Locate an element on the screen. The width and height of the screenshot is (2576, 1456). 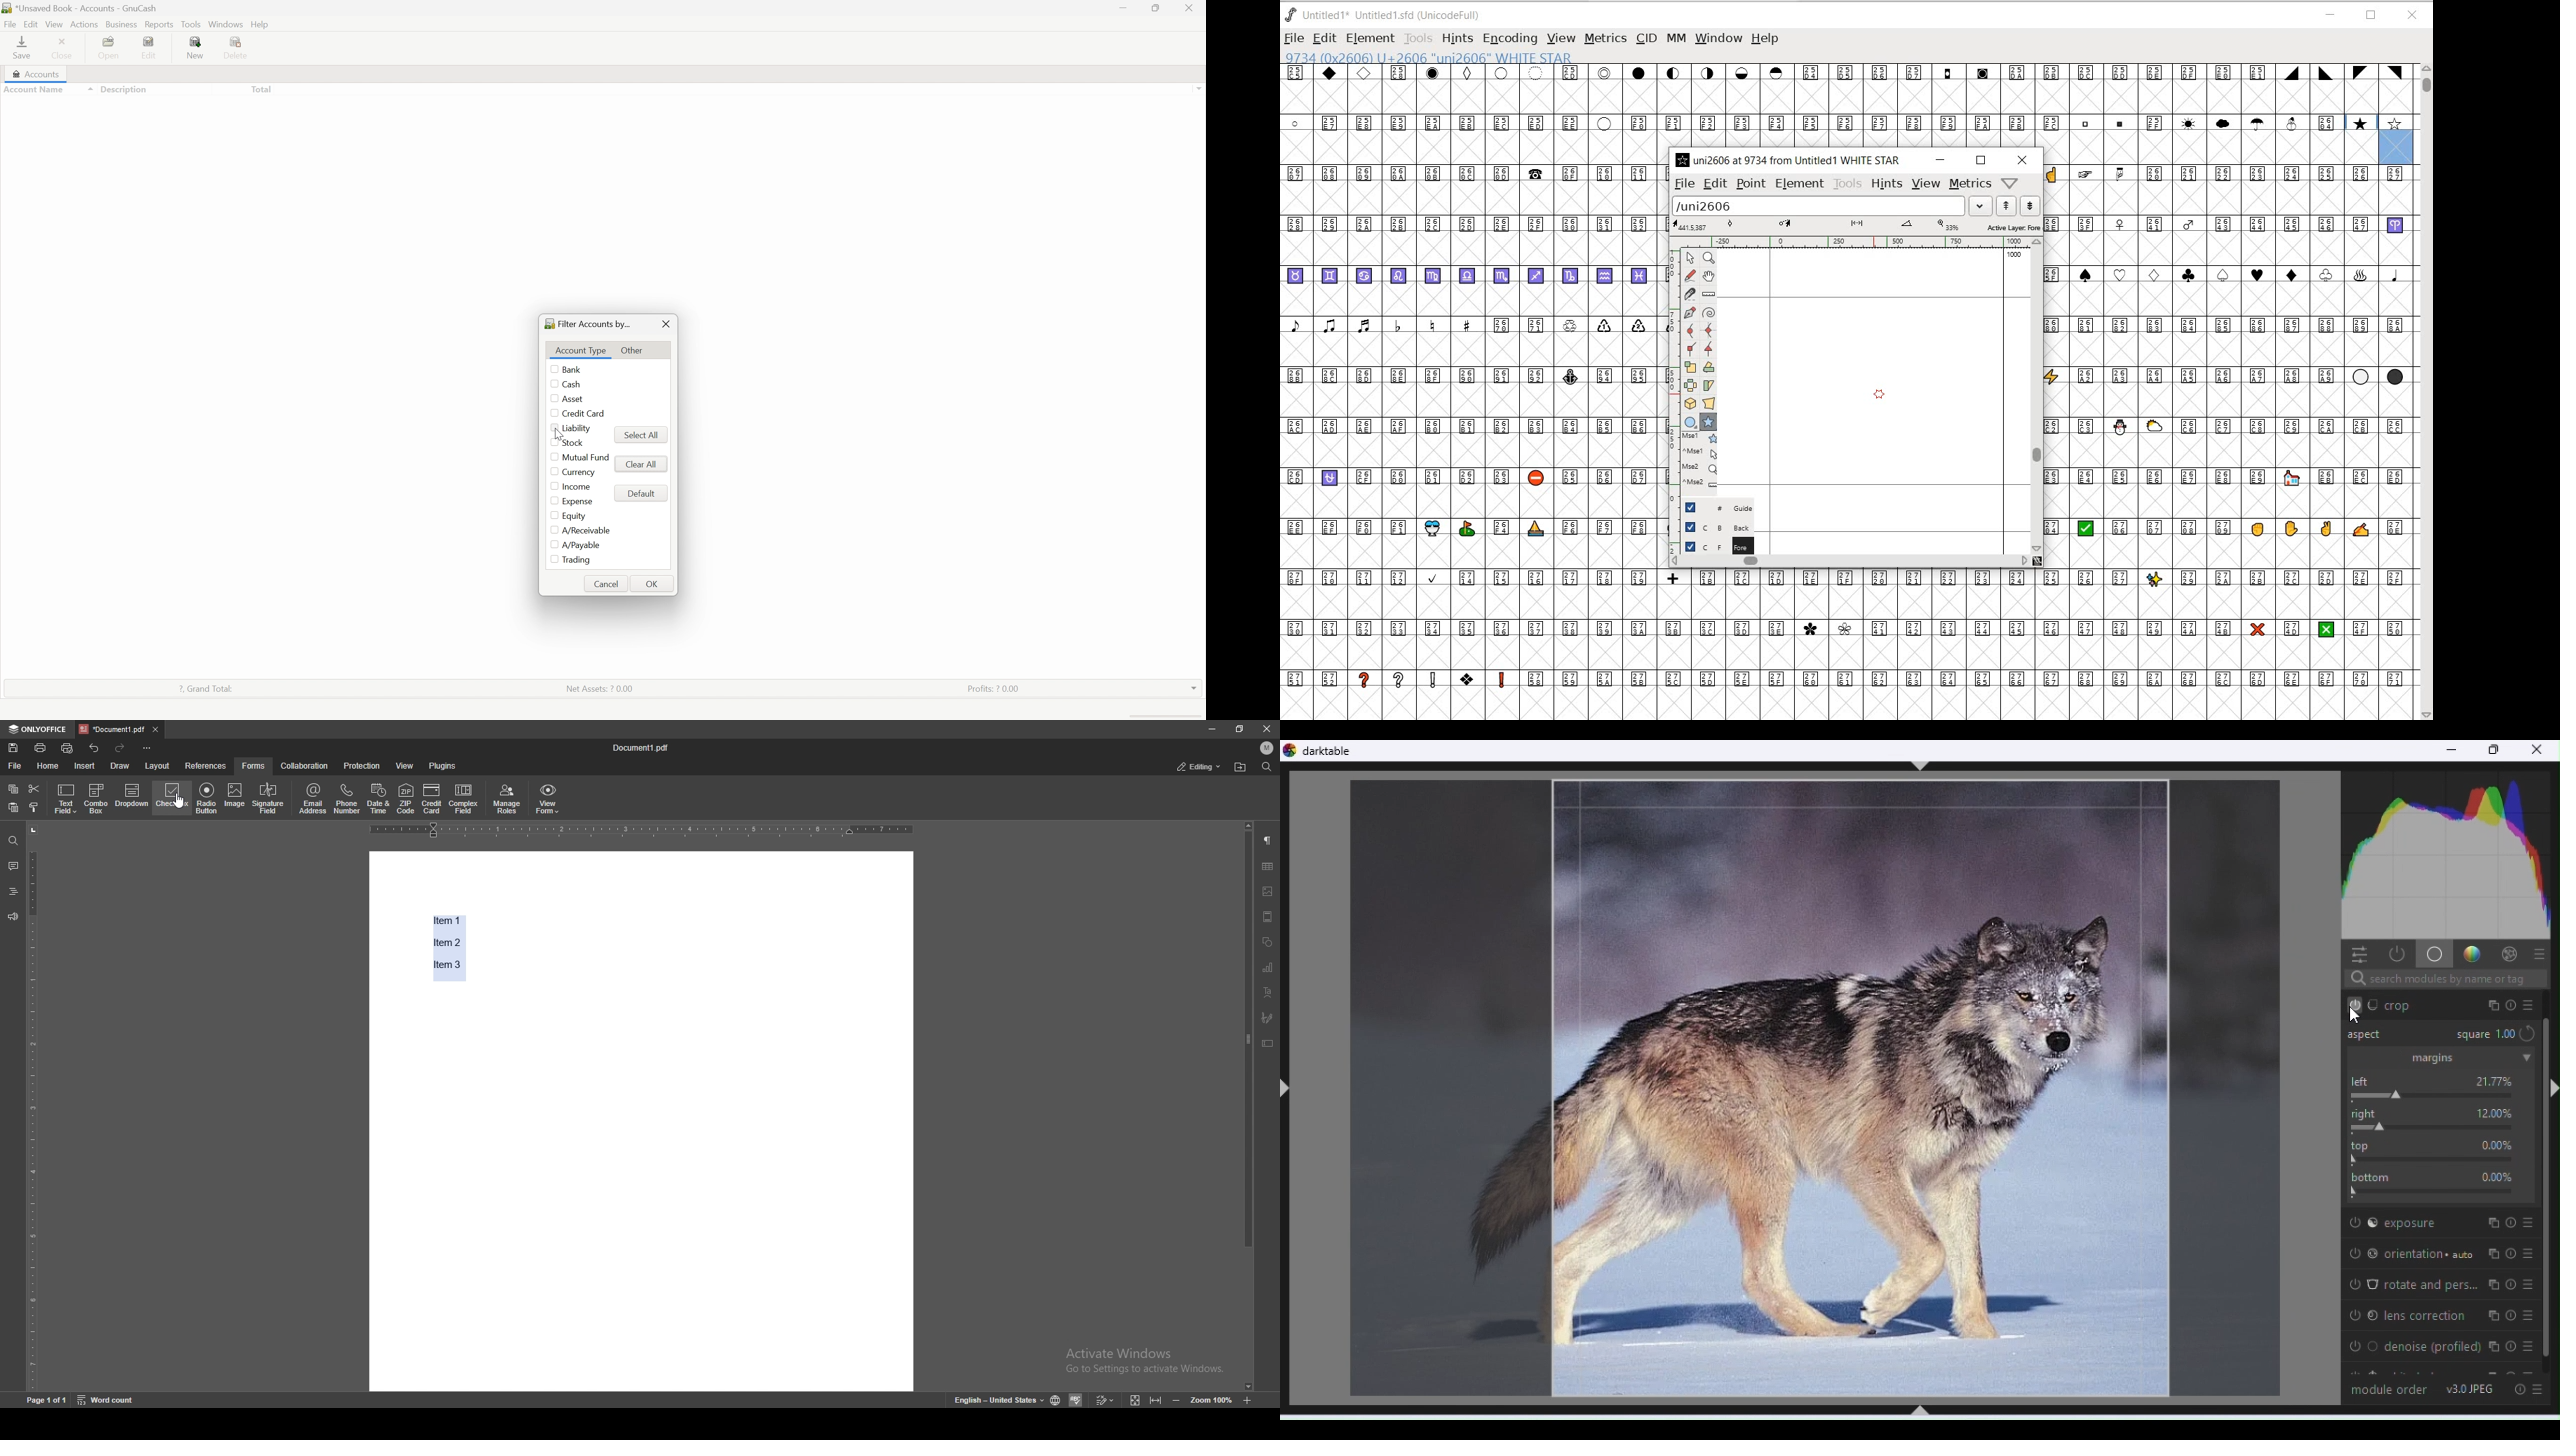
Income is located at coordinates (114, 146).